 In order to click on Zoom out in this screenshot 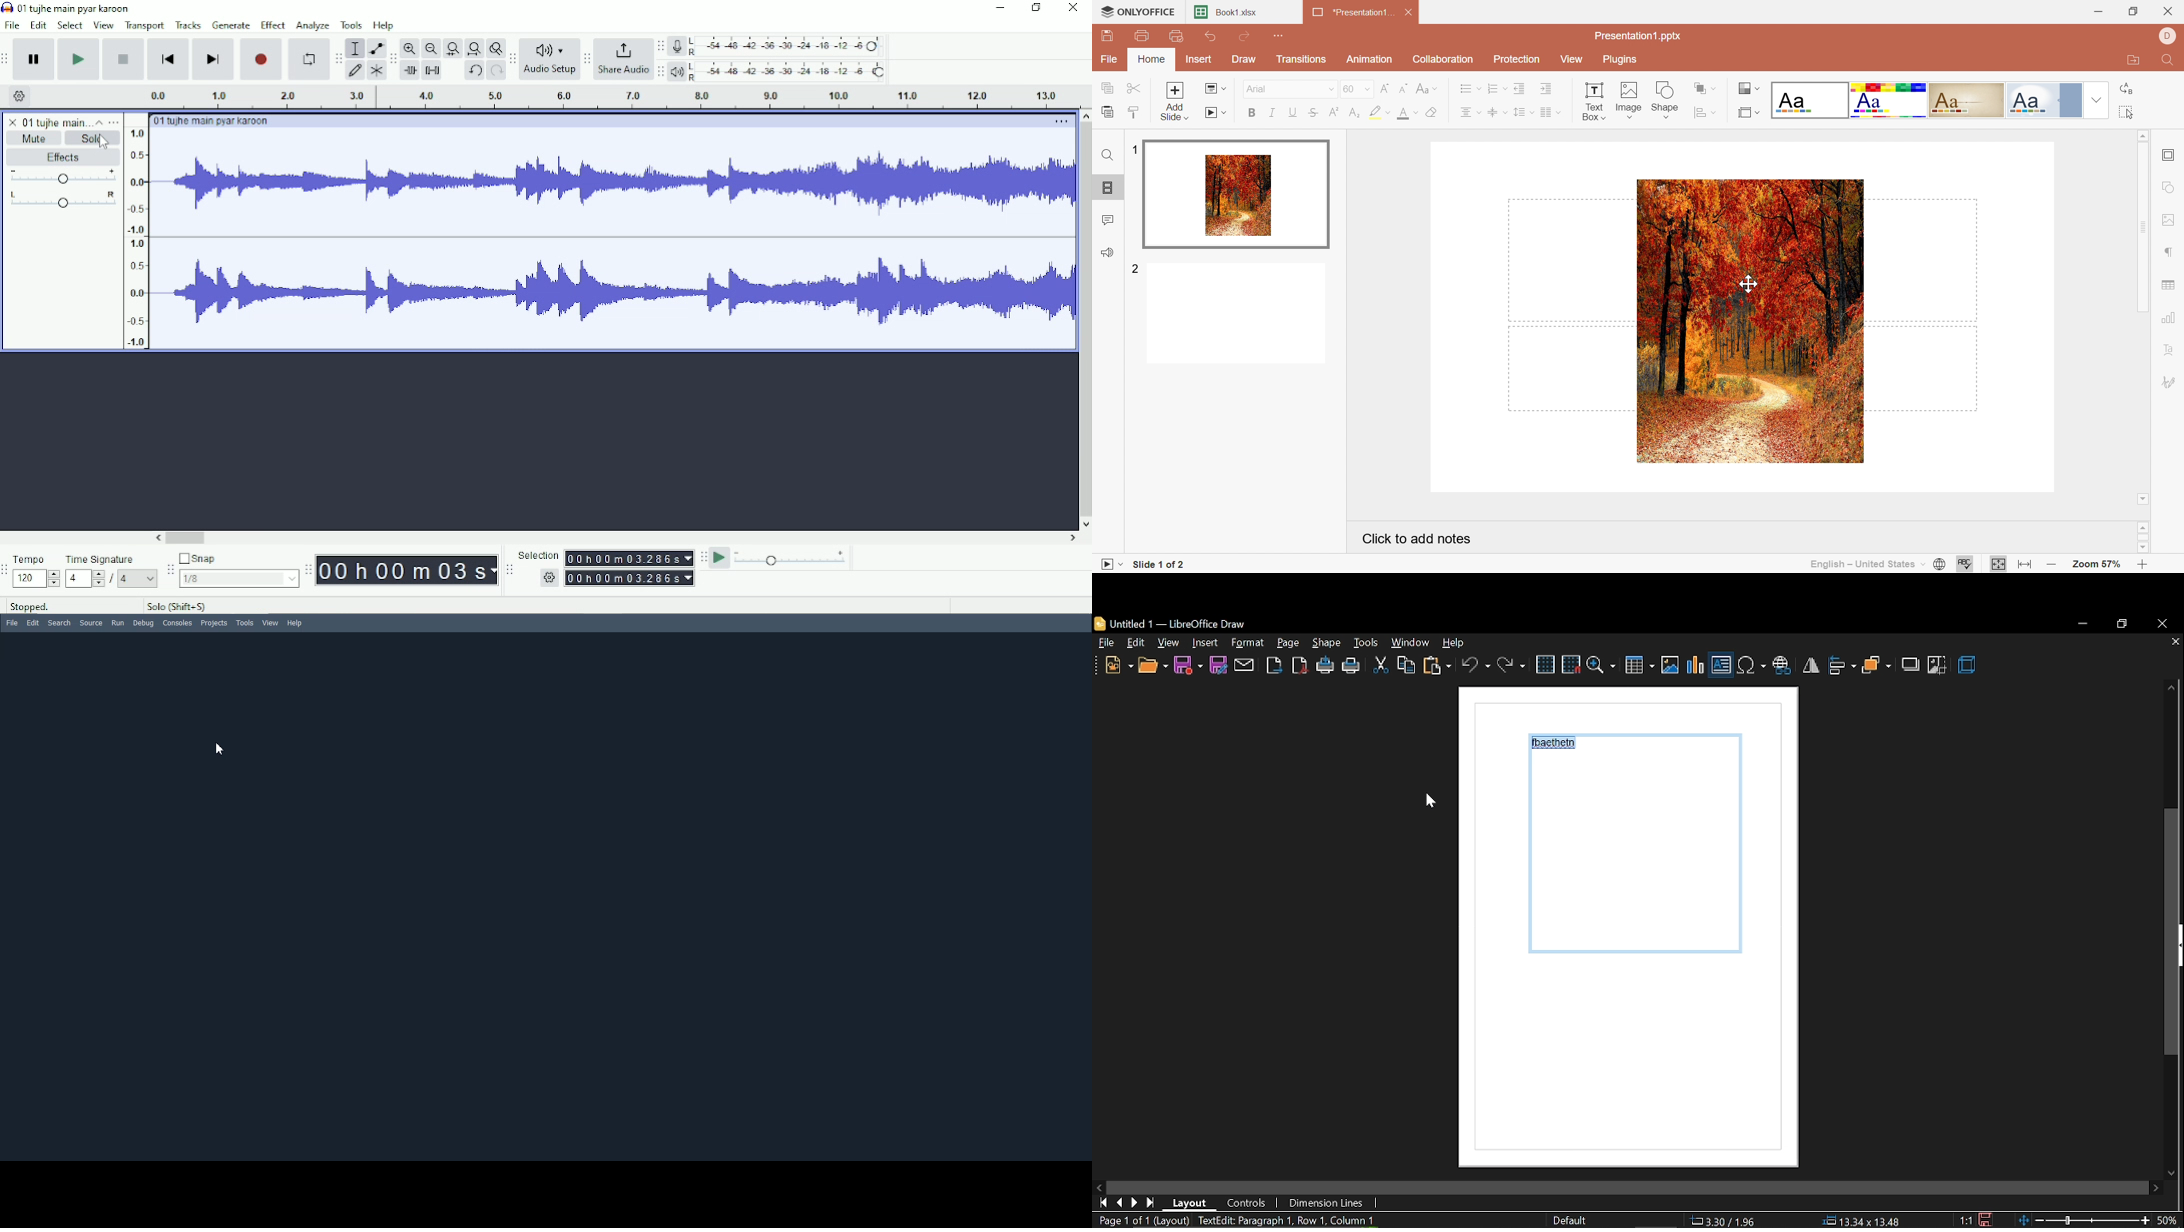, I will do `click(2050, 565)`.